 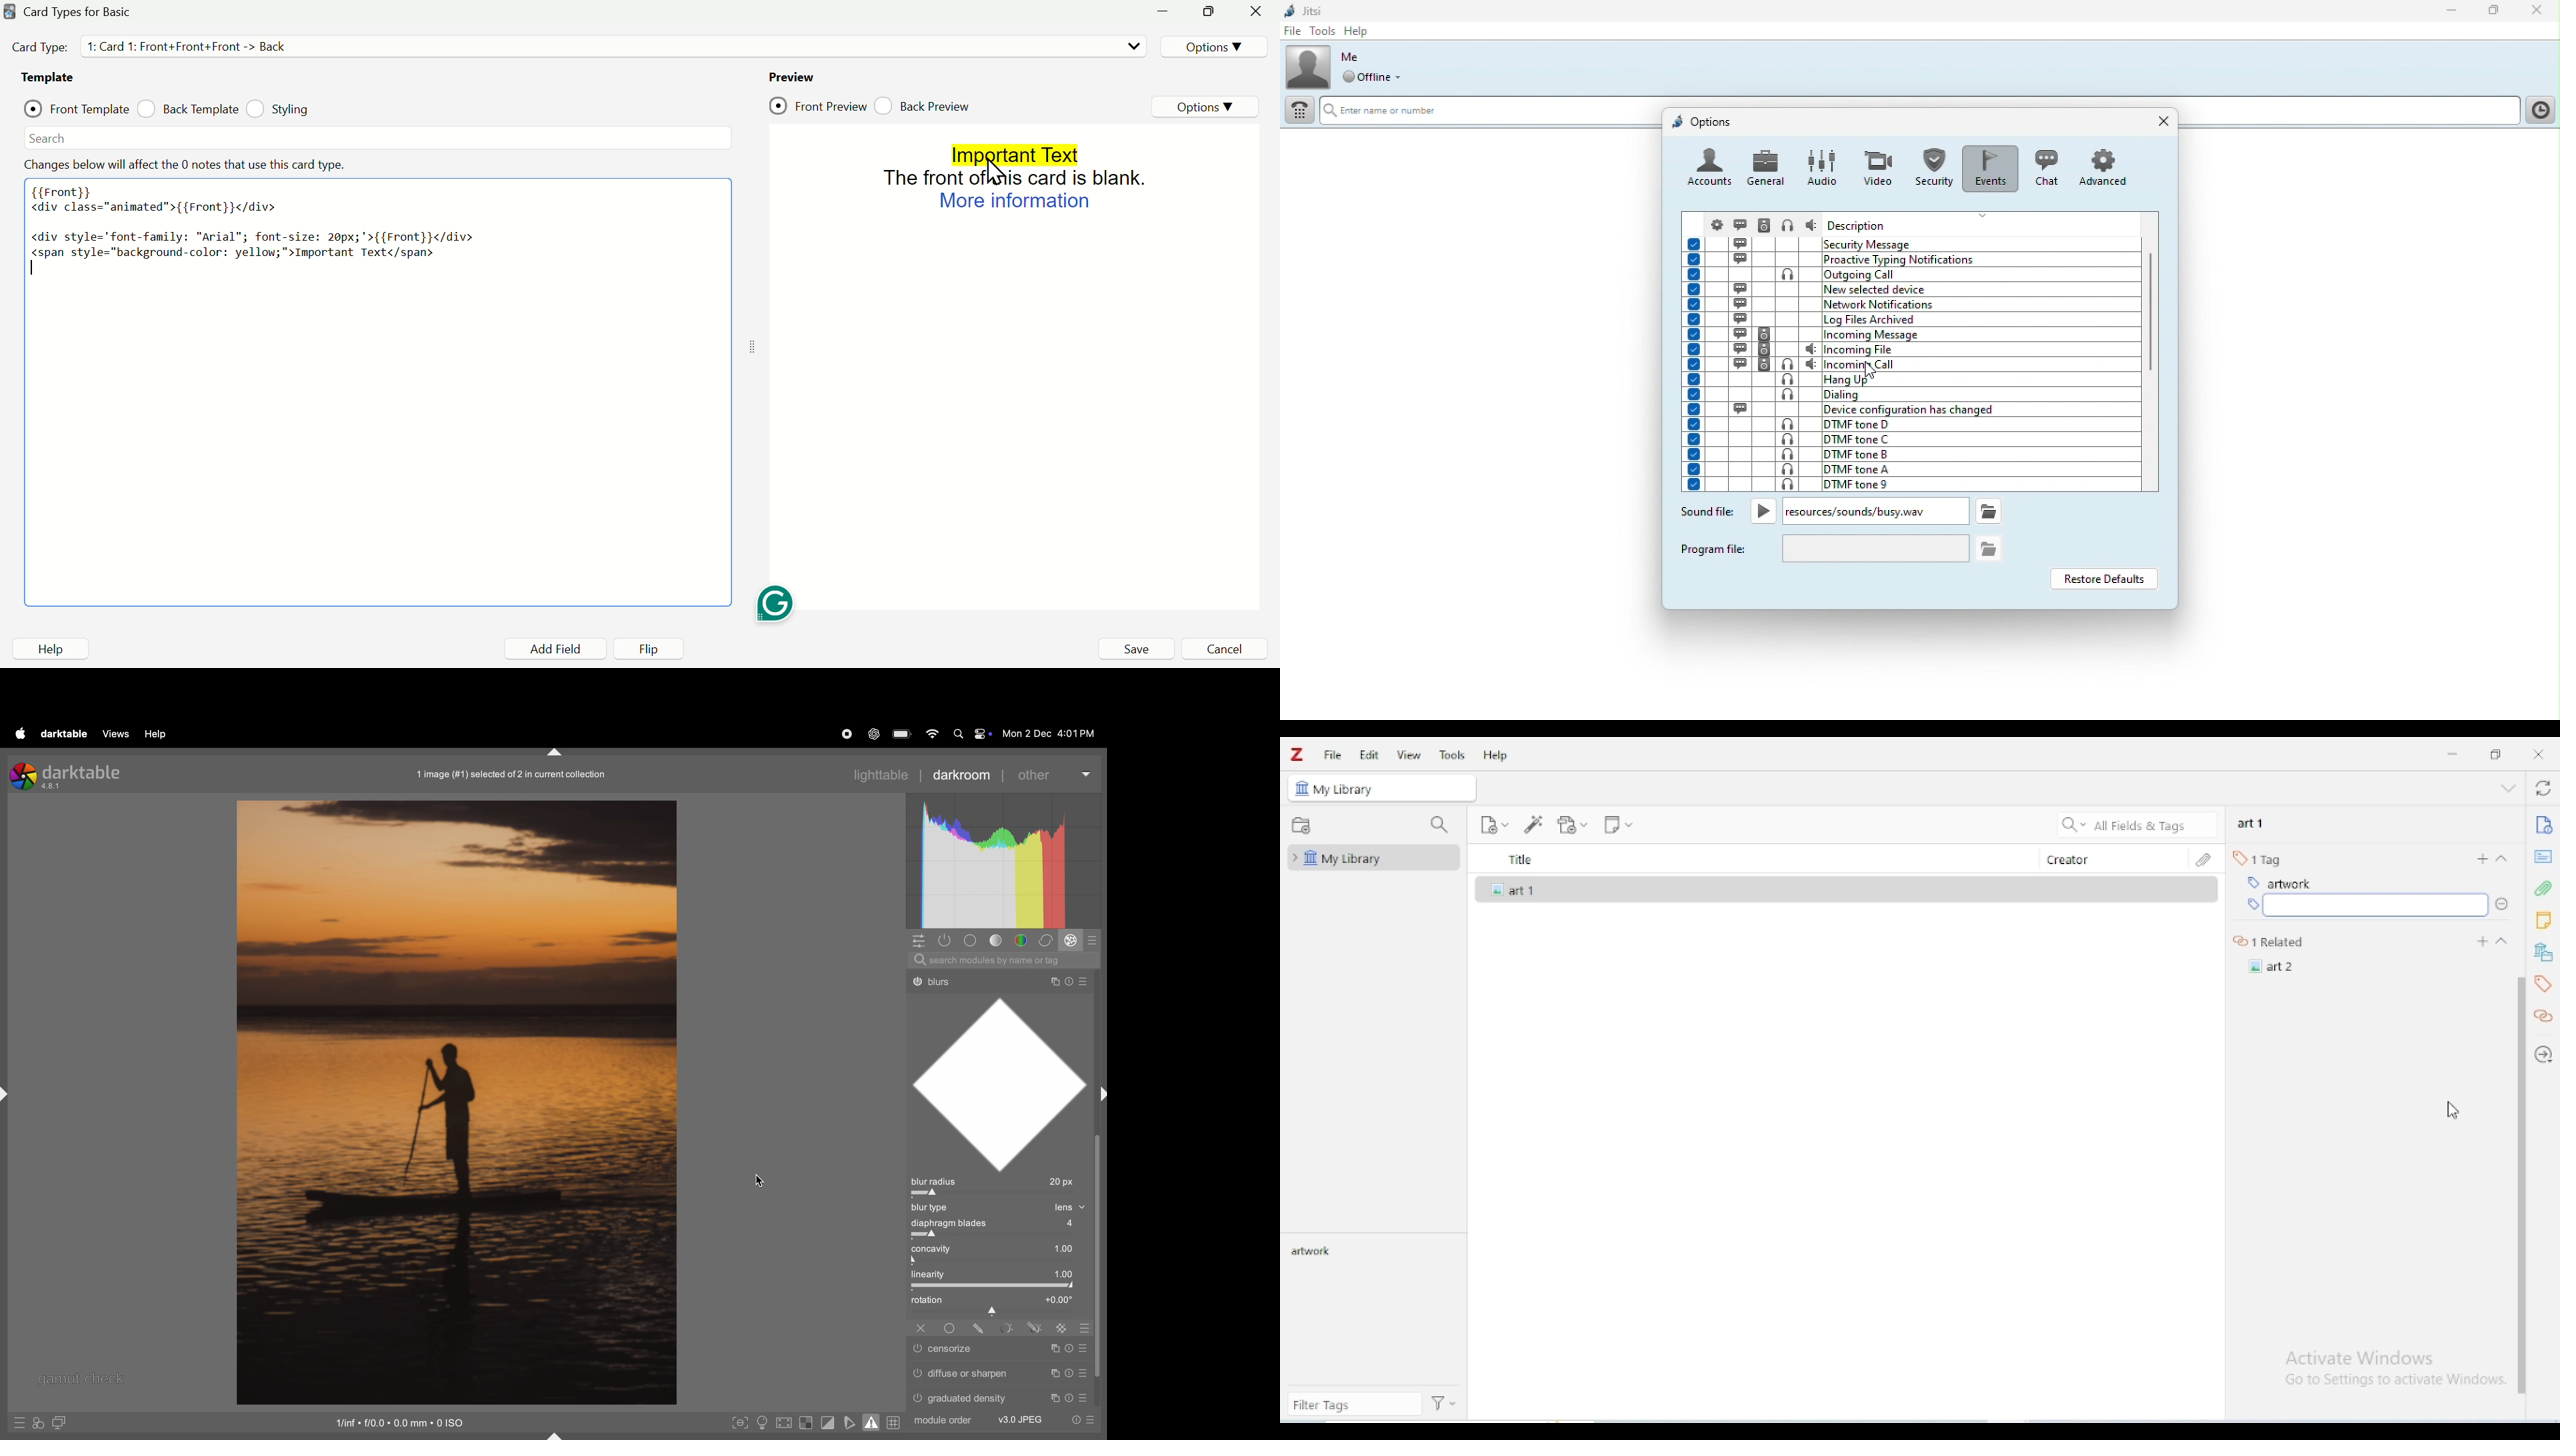 I want to click on new note, so click(x=1618, y=825).